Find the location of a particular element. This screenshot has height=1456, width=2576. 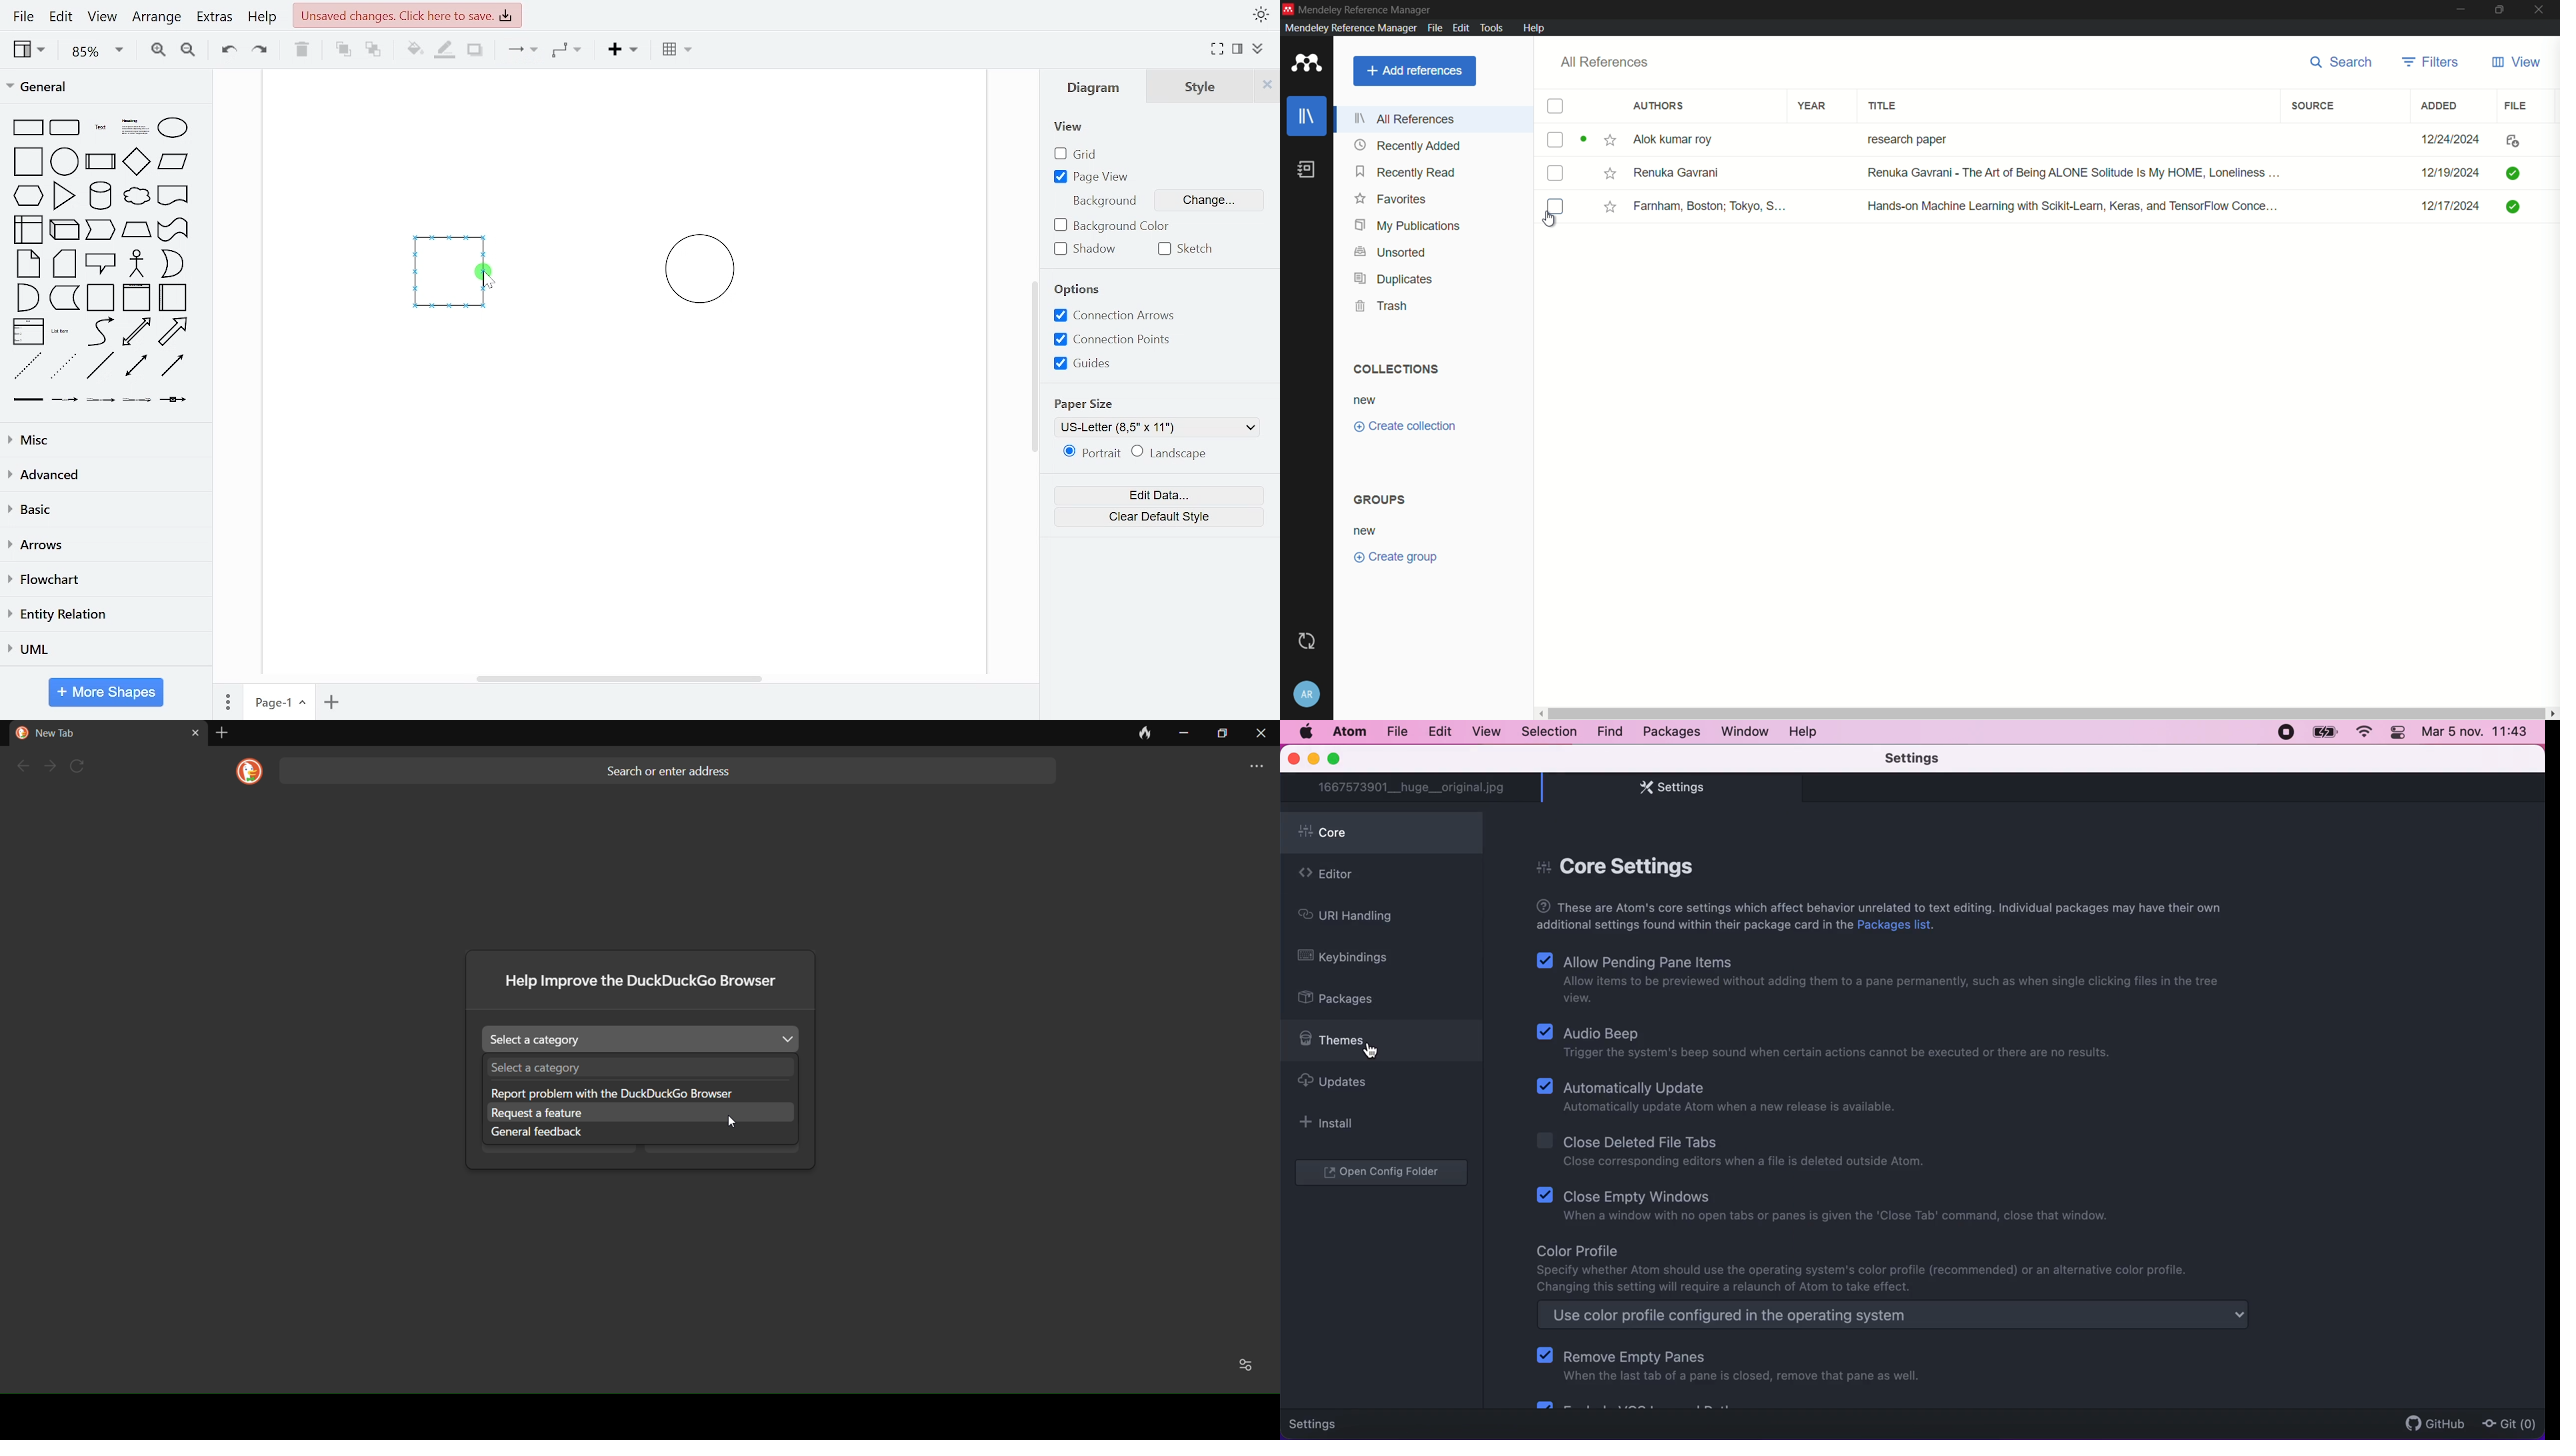

window is located at coordinates (1747, 733).